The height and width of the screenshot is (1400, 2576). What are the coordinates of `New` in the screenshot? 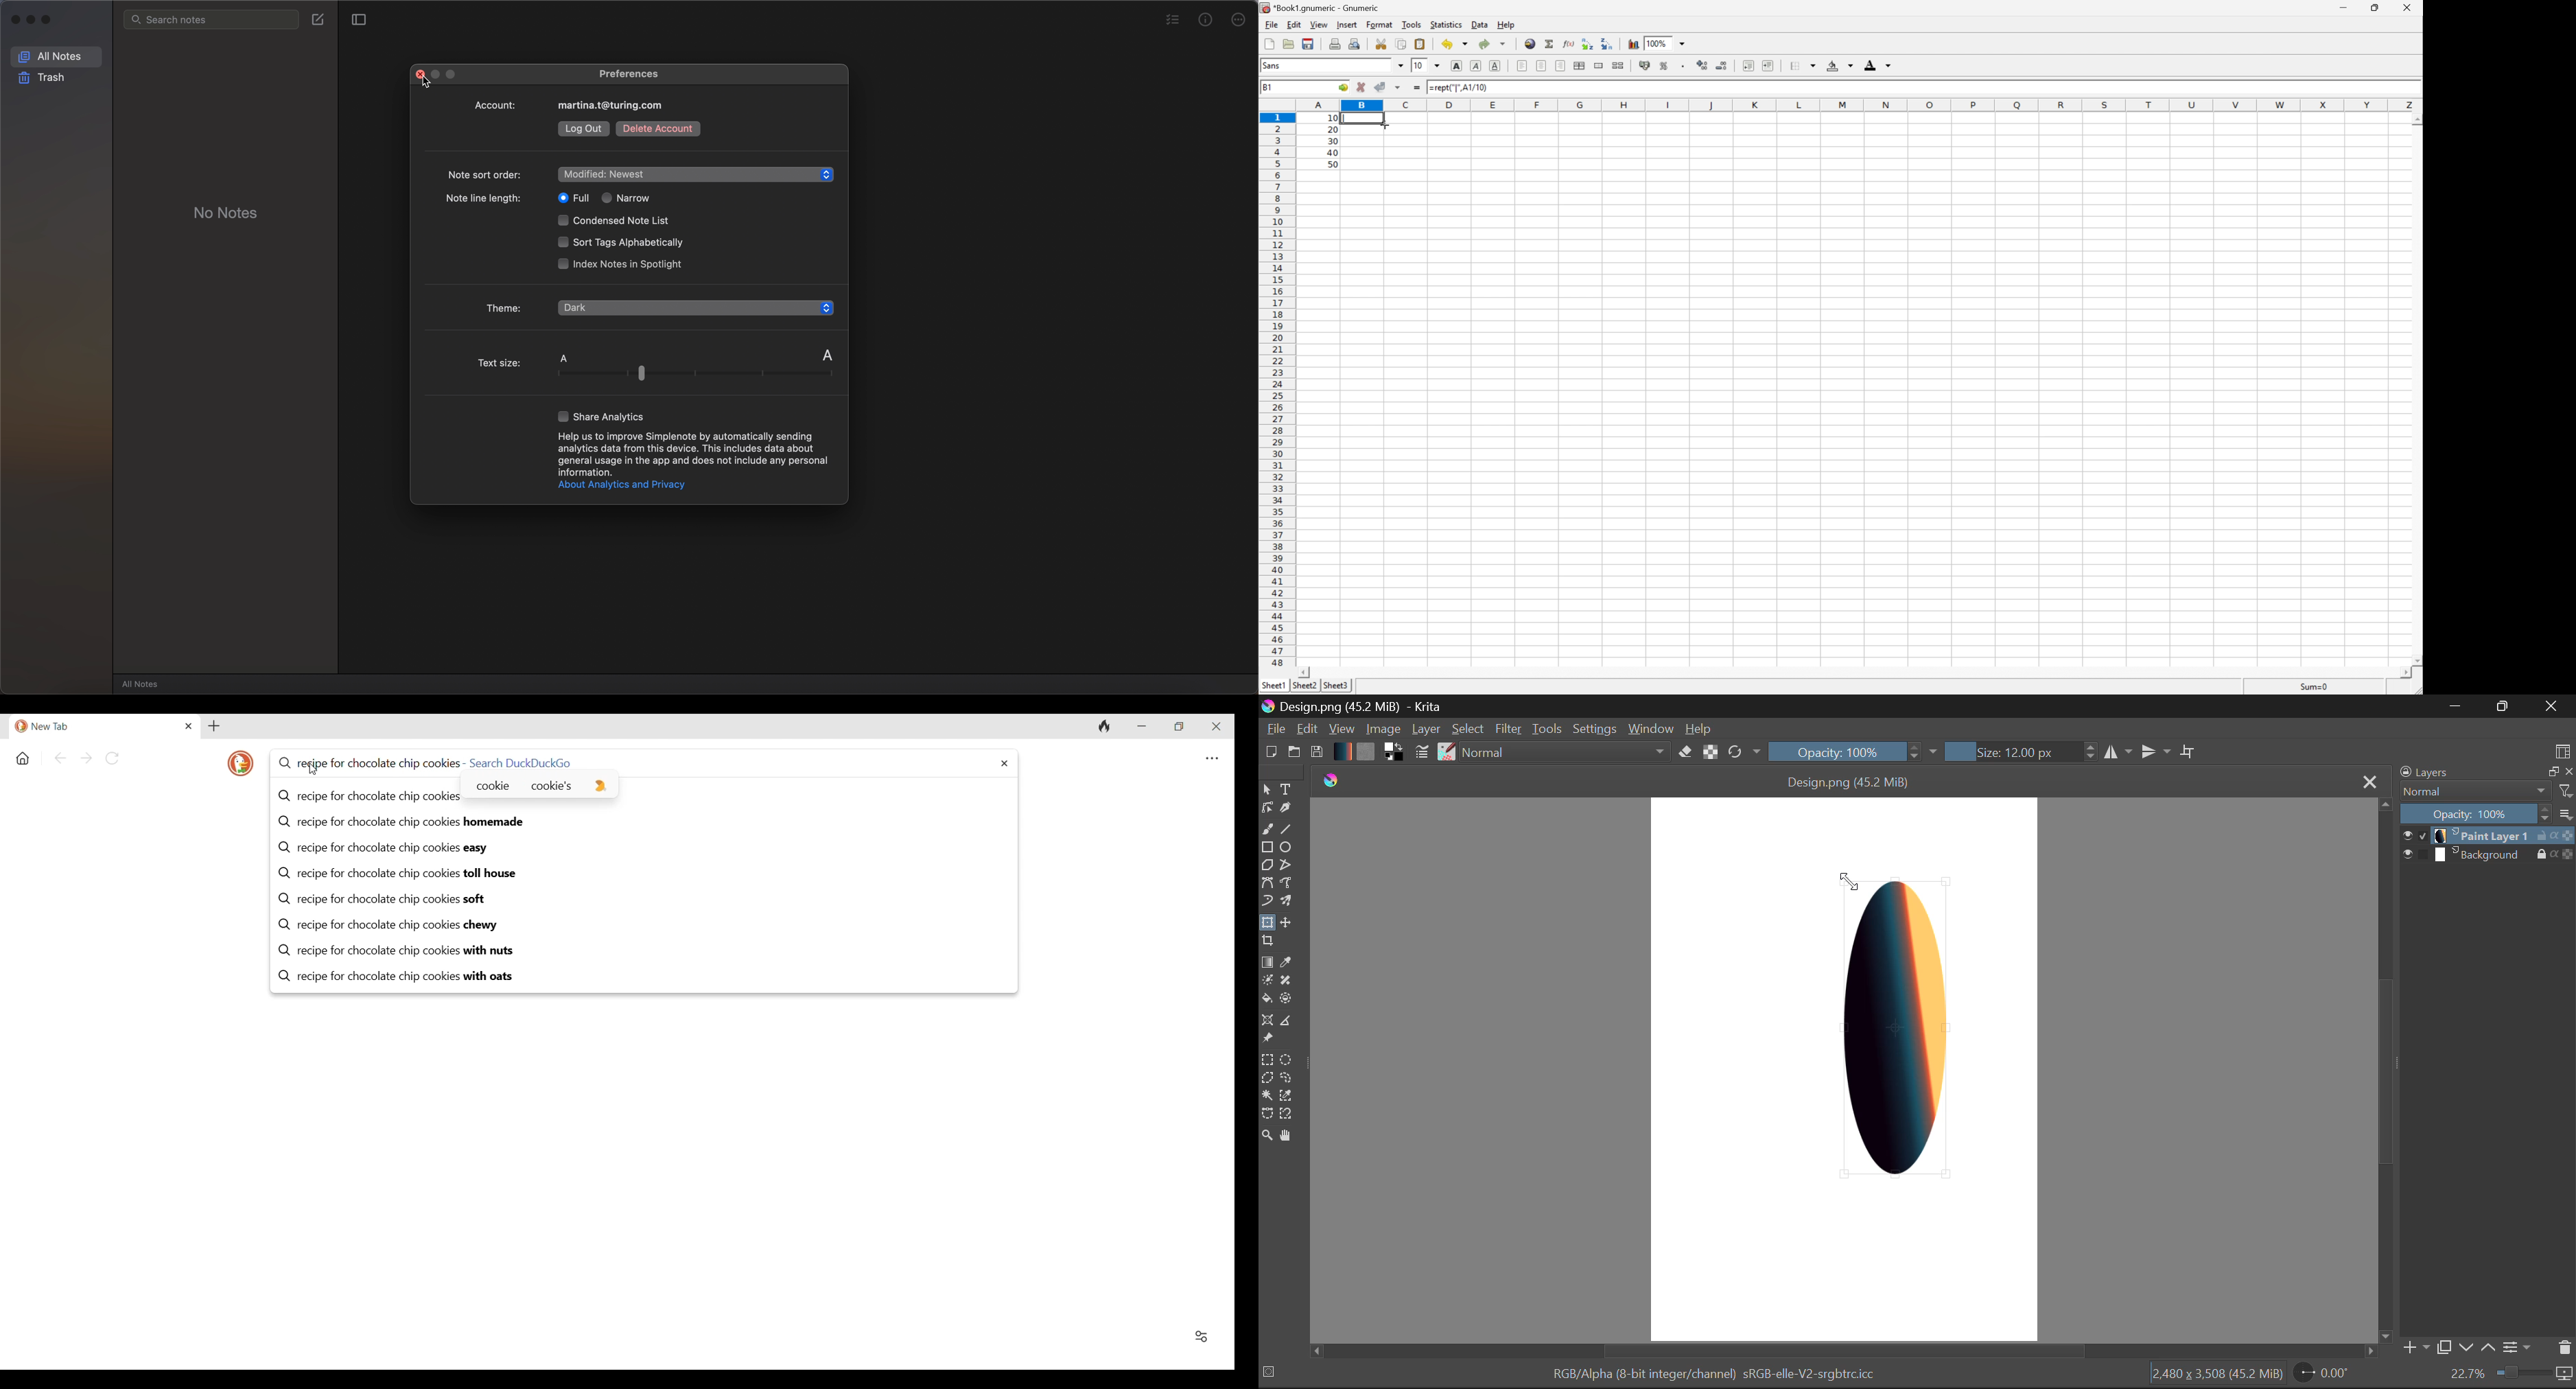 It's located at (1269, 753).